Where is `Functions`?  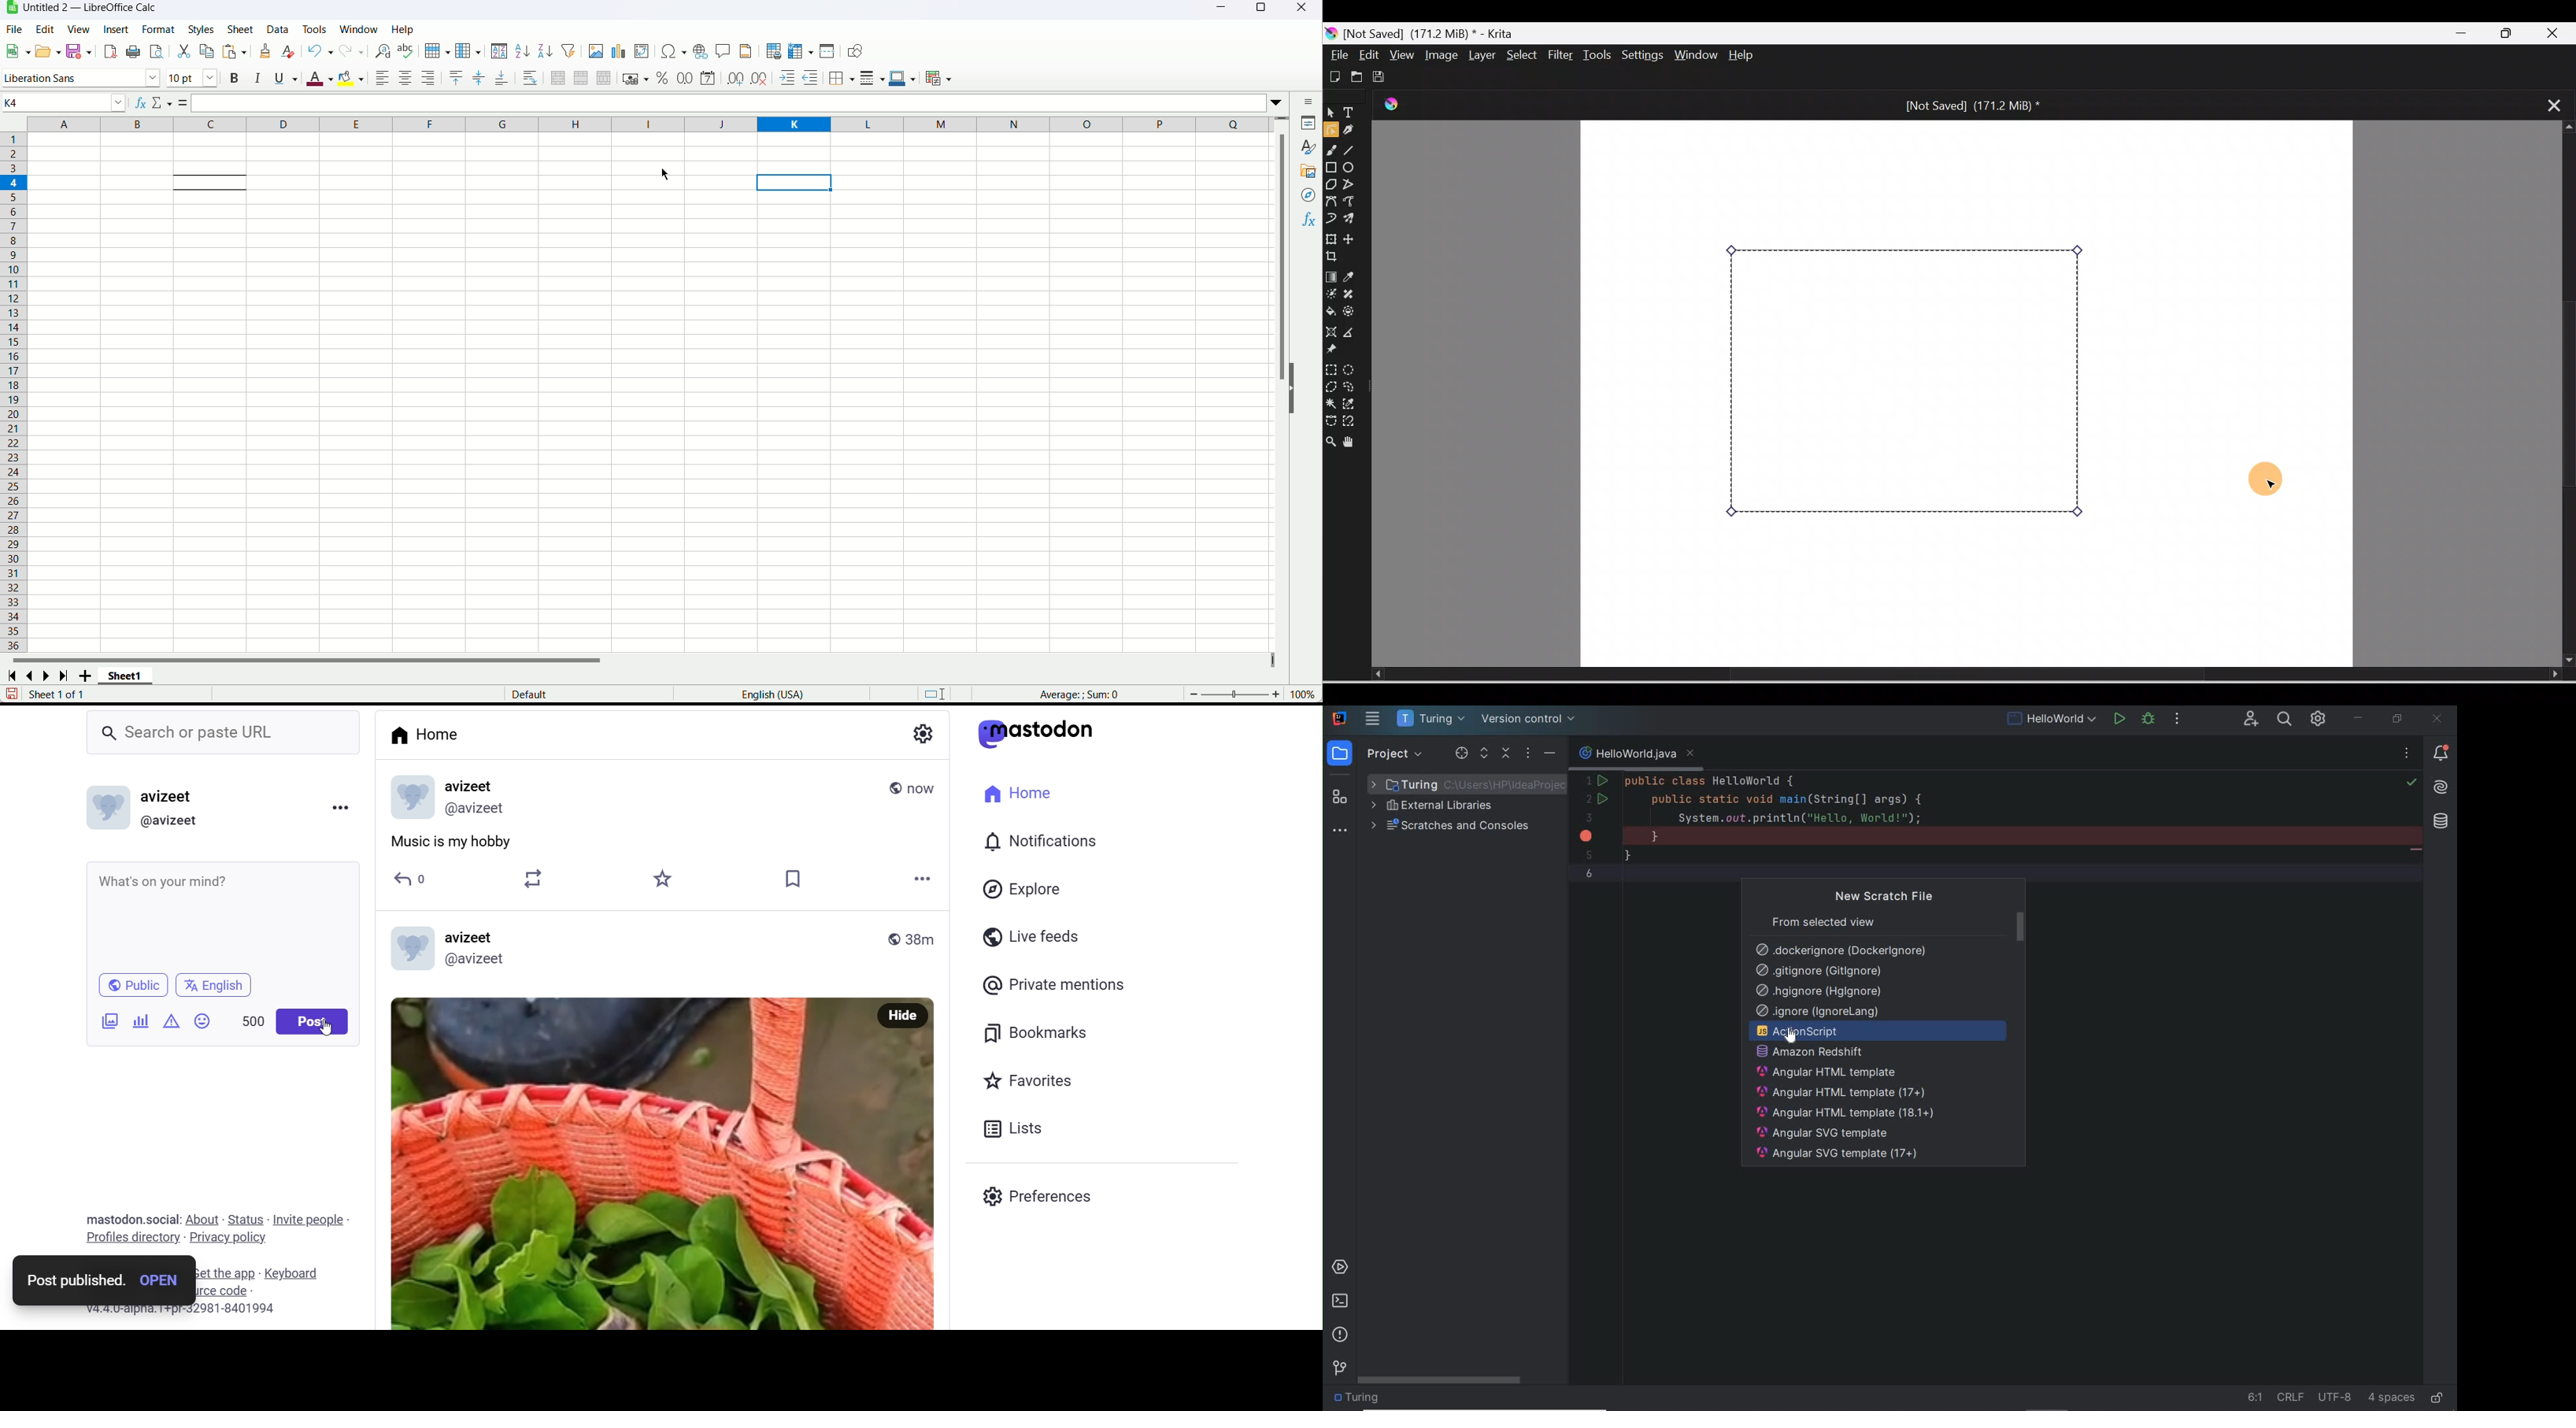 Functions is located at coordinates (1310, 218).